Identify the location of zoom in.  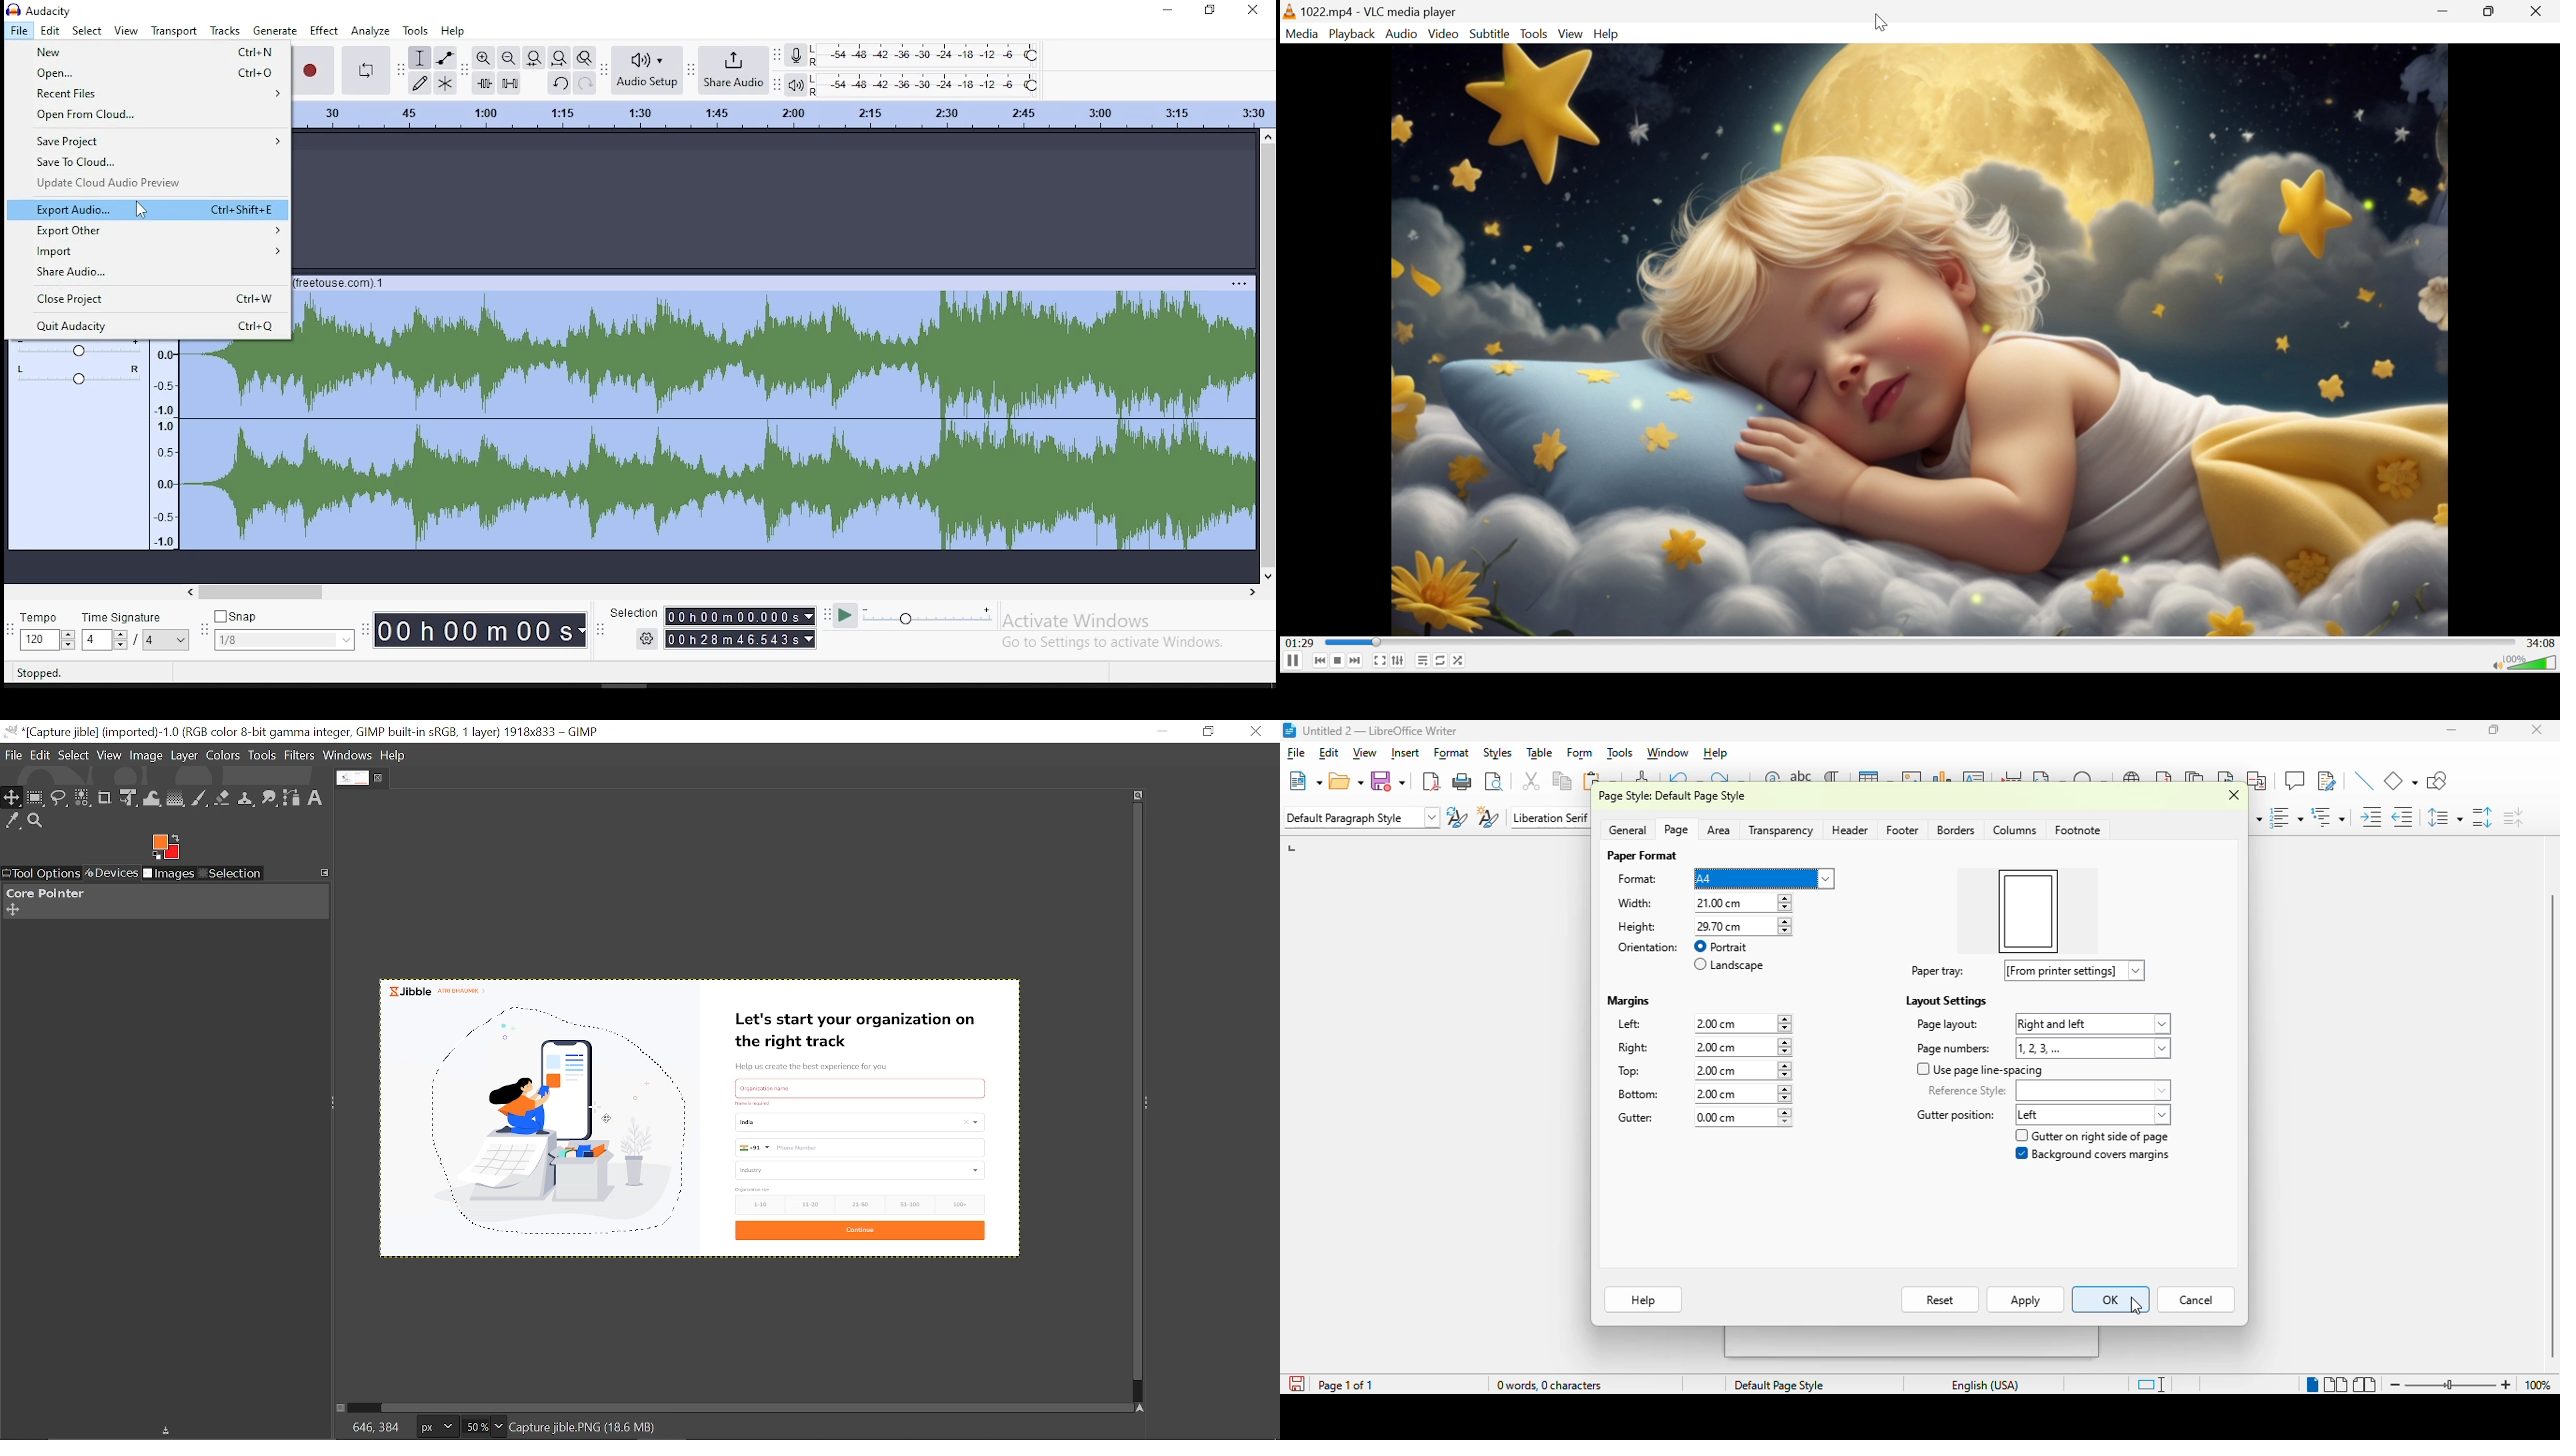
(483, 58).